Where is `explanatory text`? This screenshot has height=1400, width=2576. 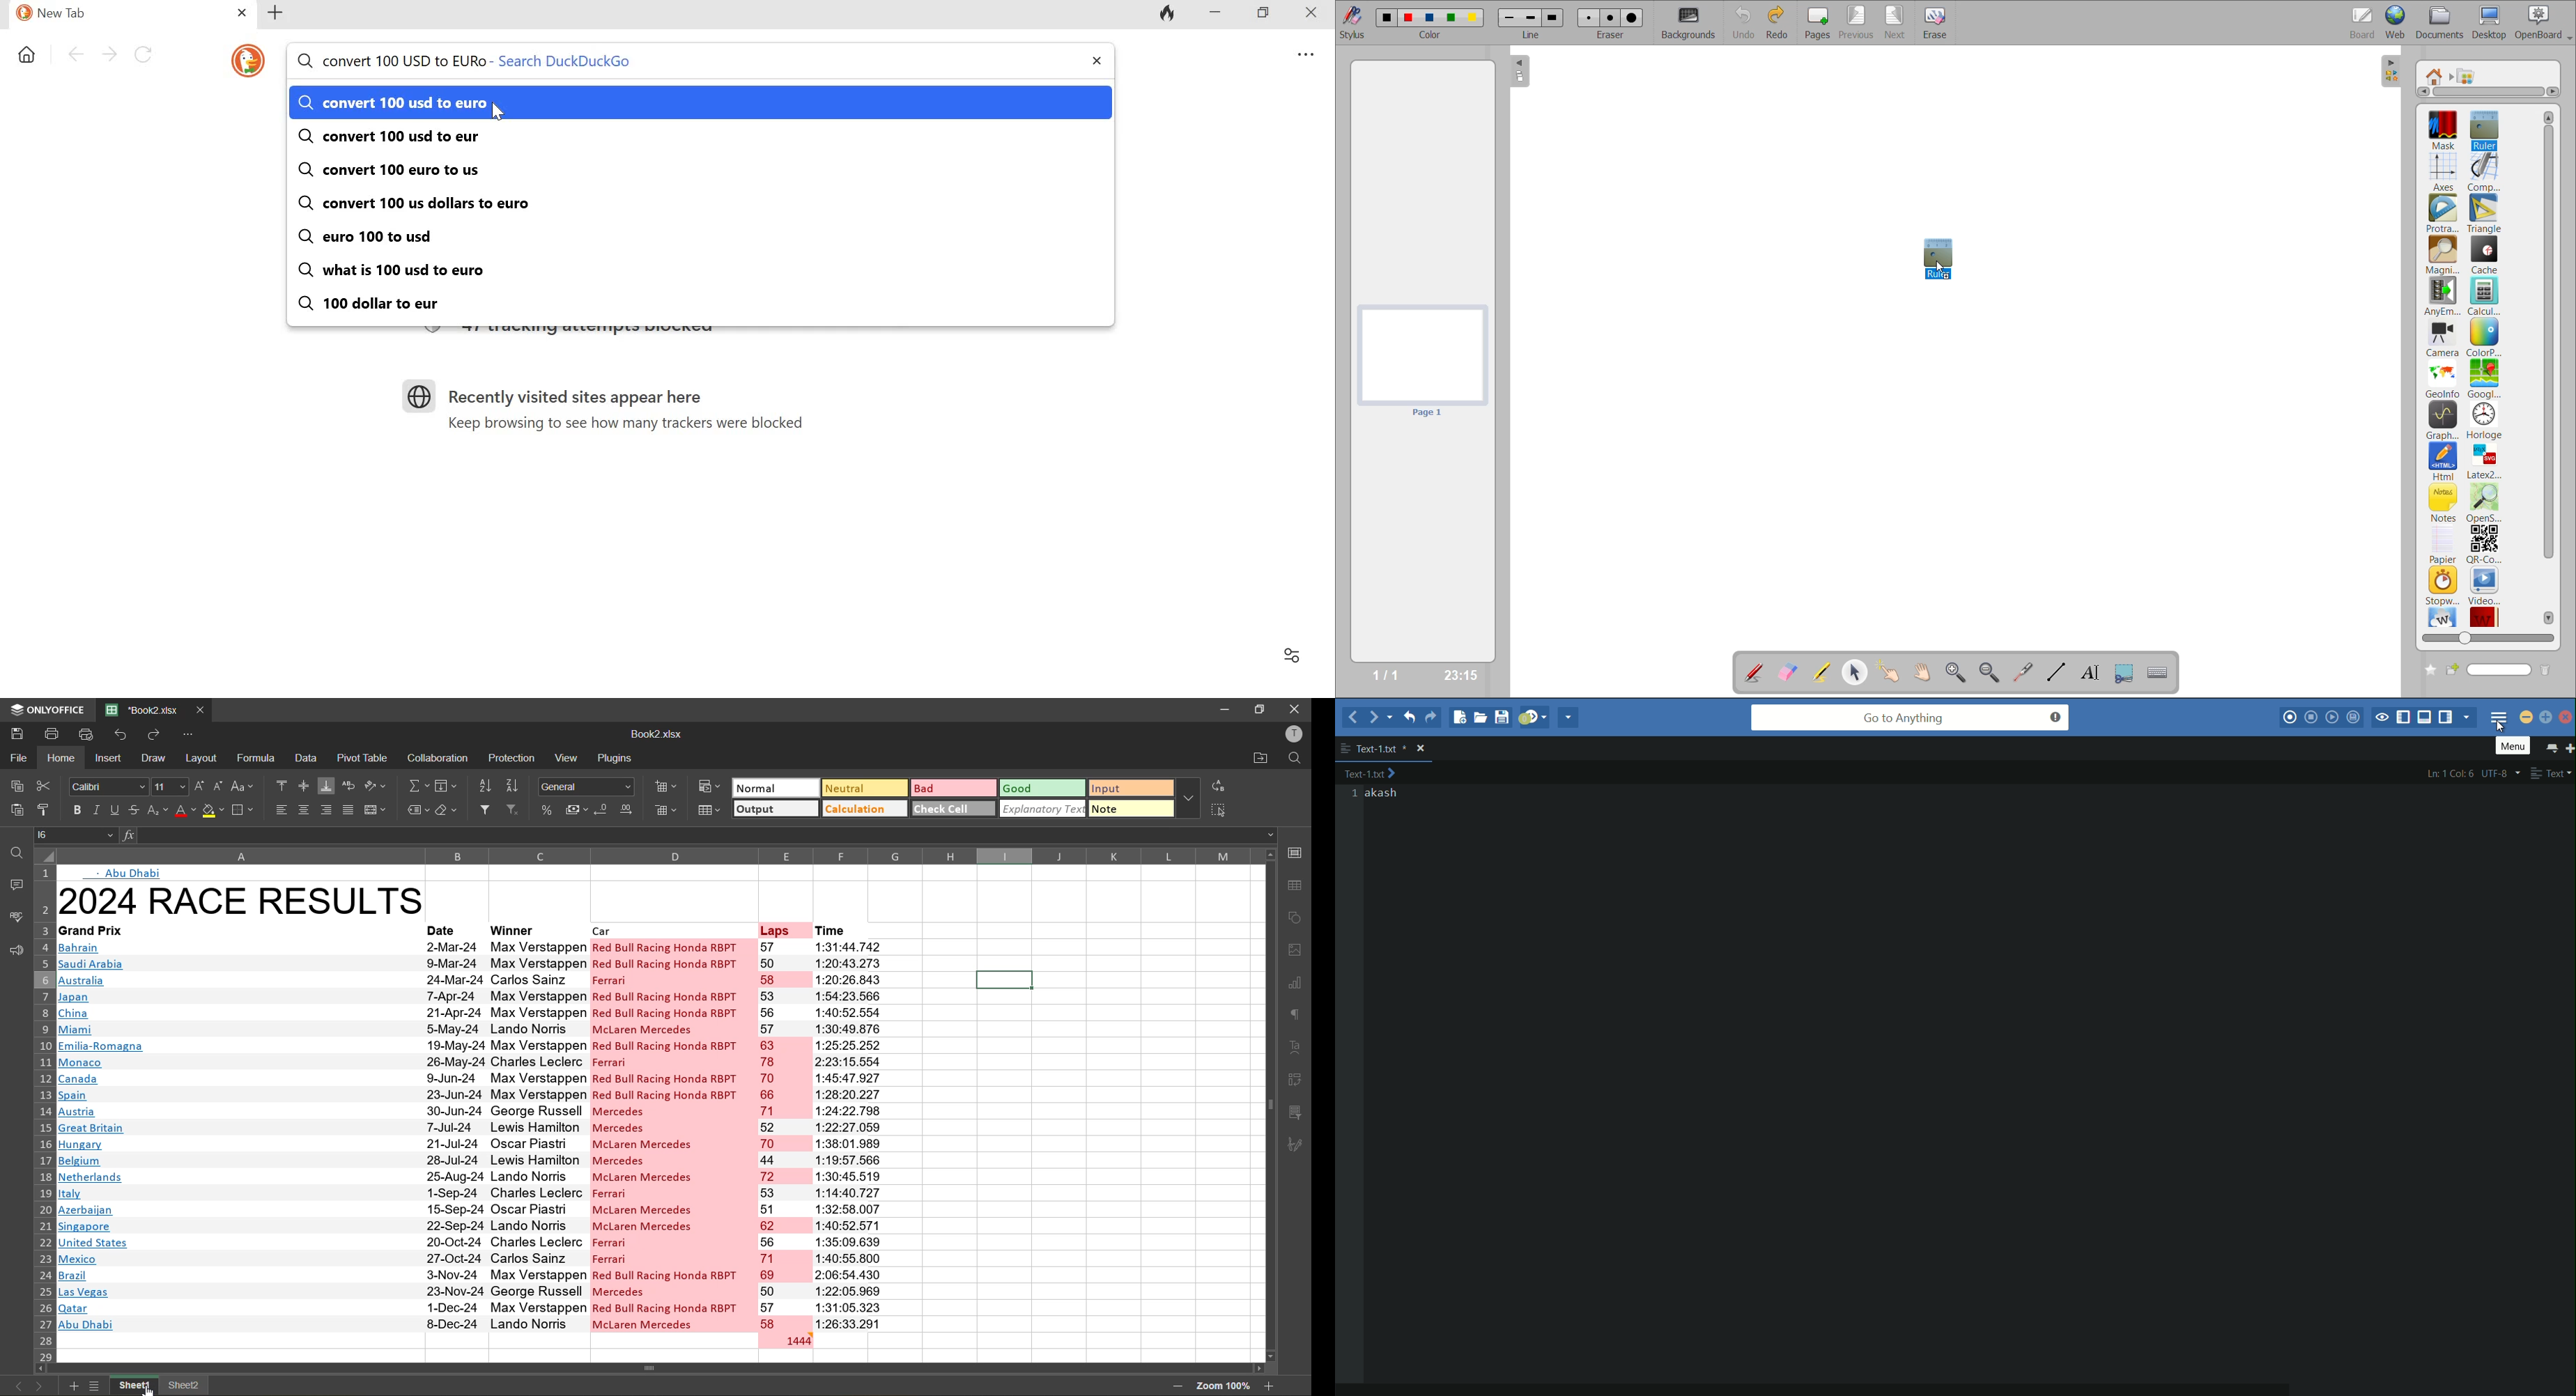
explanatory text is located at coordinates (1040, 809).